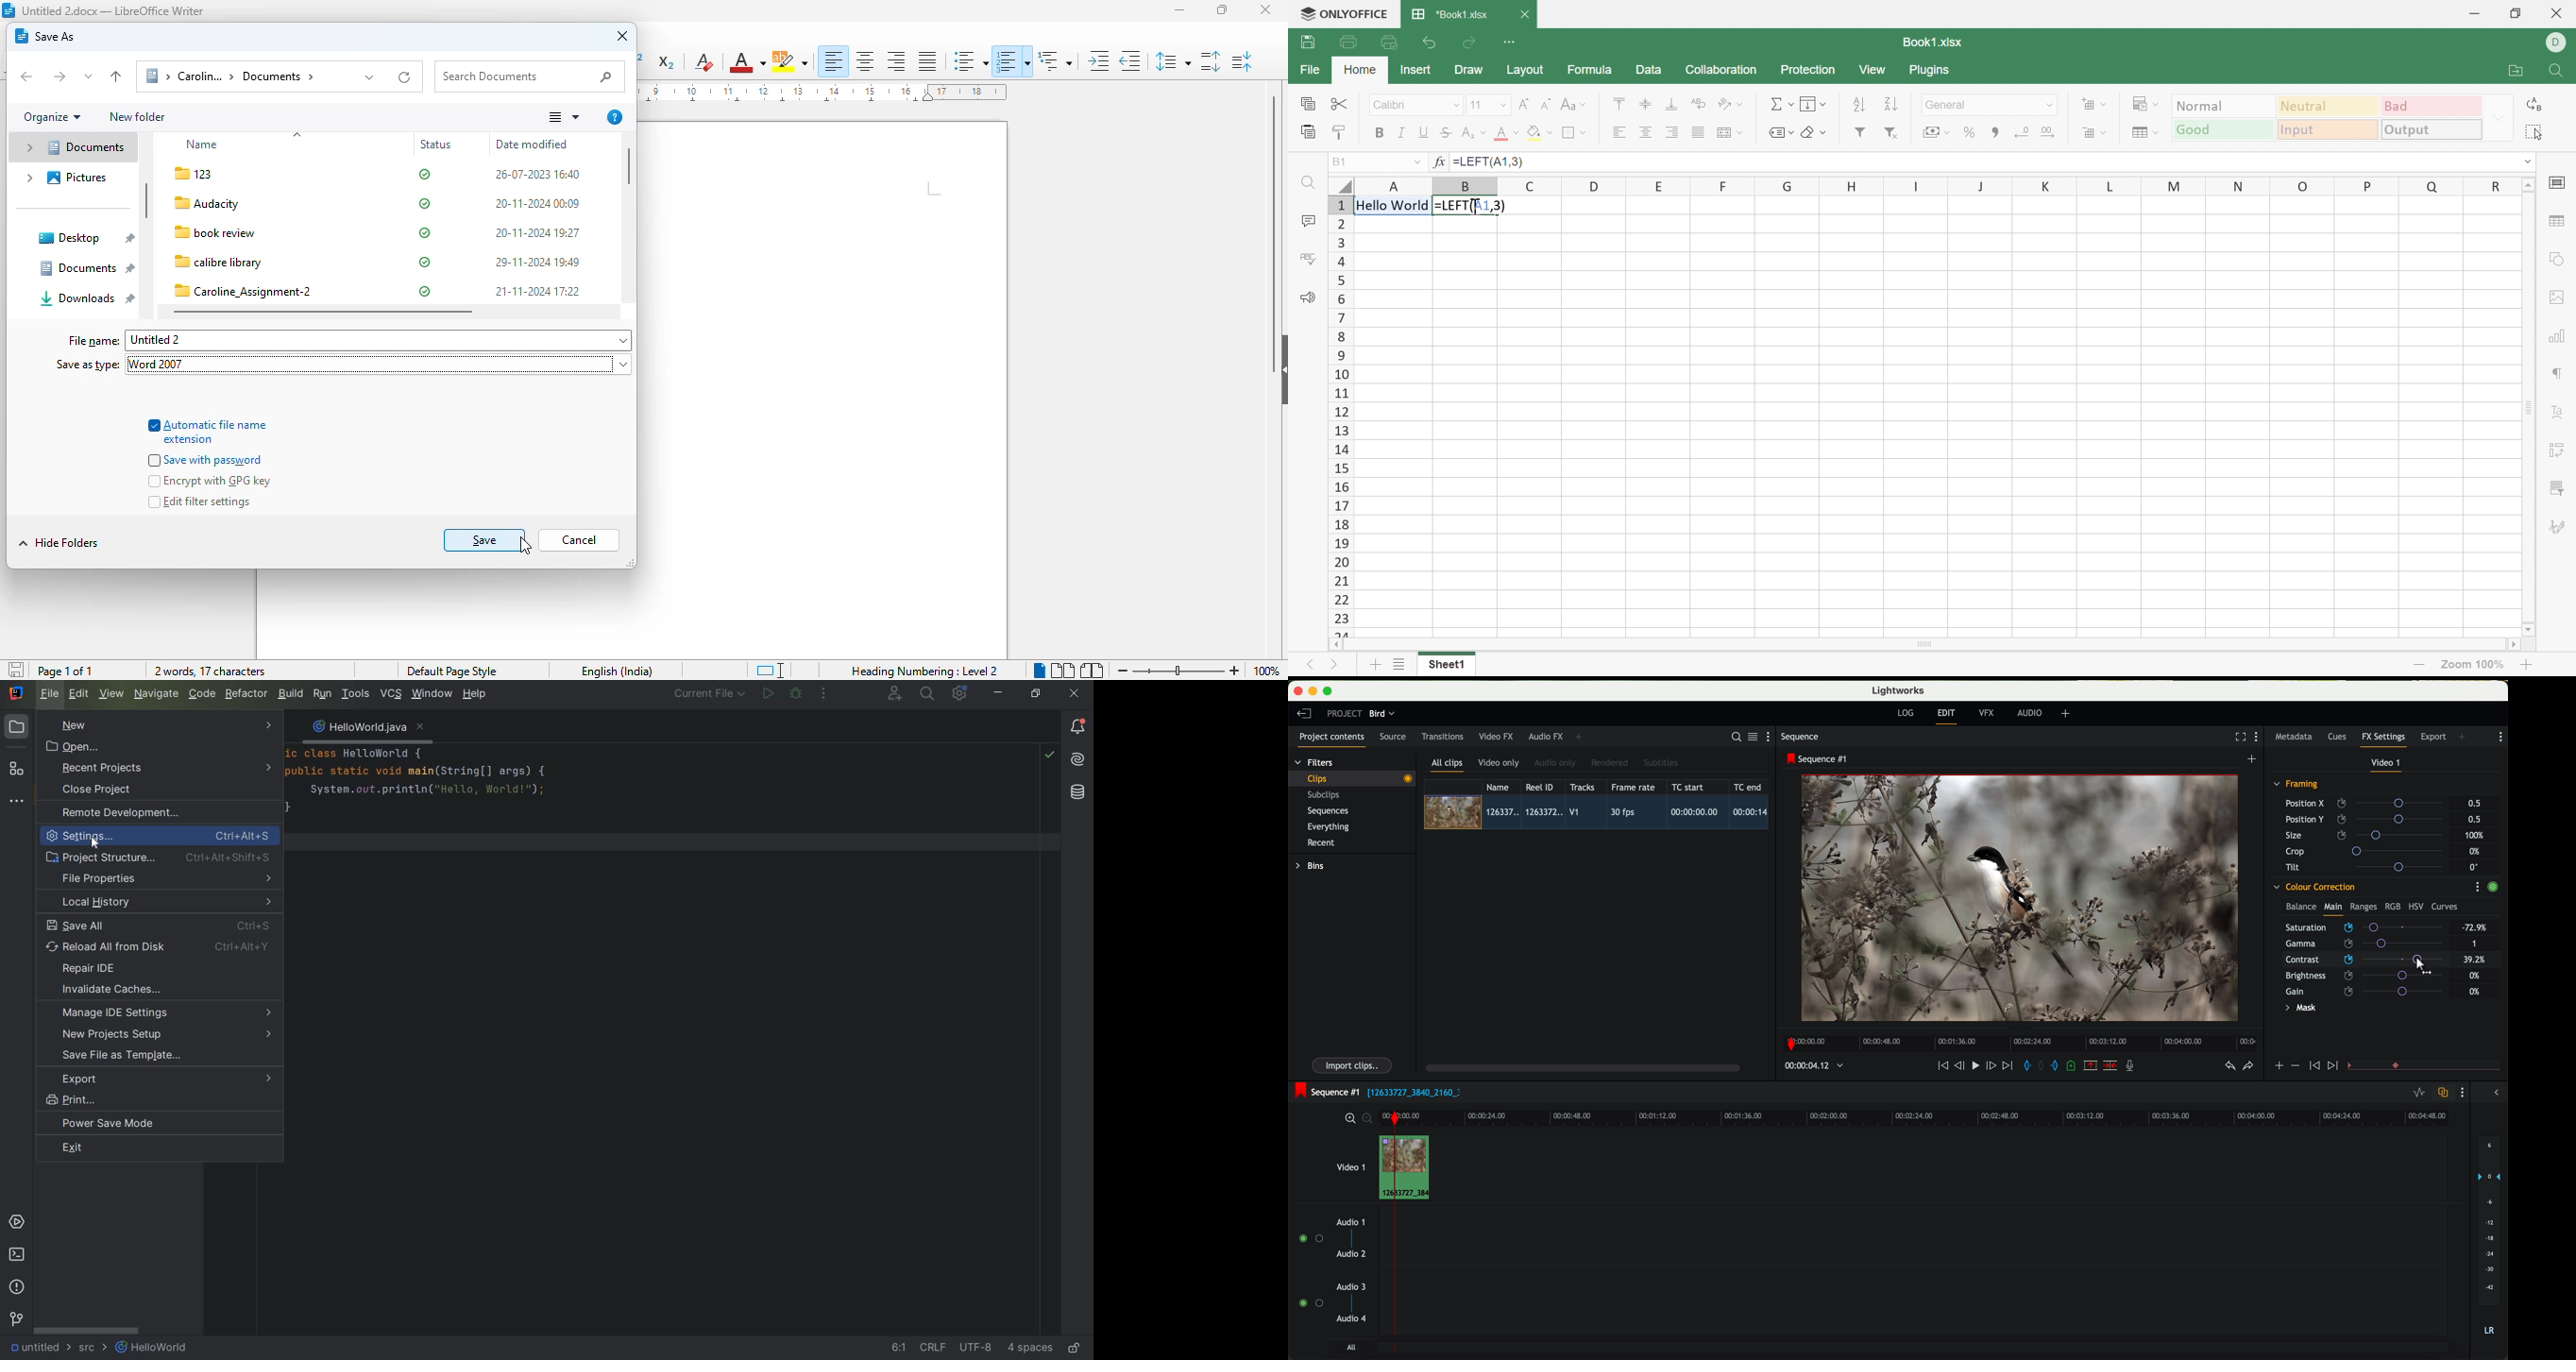 The image size is (2576, 1372). Describe the element at coordinates (1994, 135) in the screenshot. I see `Comma style` at that location.